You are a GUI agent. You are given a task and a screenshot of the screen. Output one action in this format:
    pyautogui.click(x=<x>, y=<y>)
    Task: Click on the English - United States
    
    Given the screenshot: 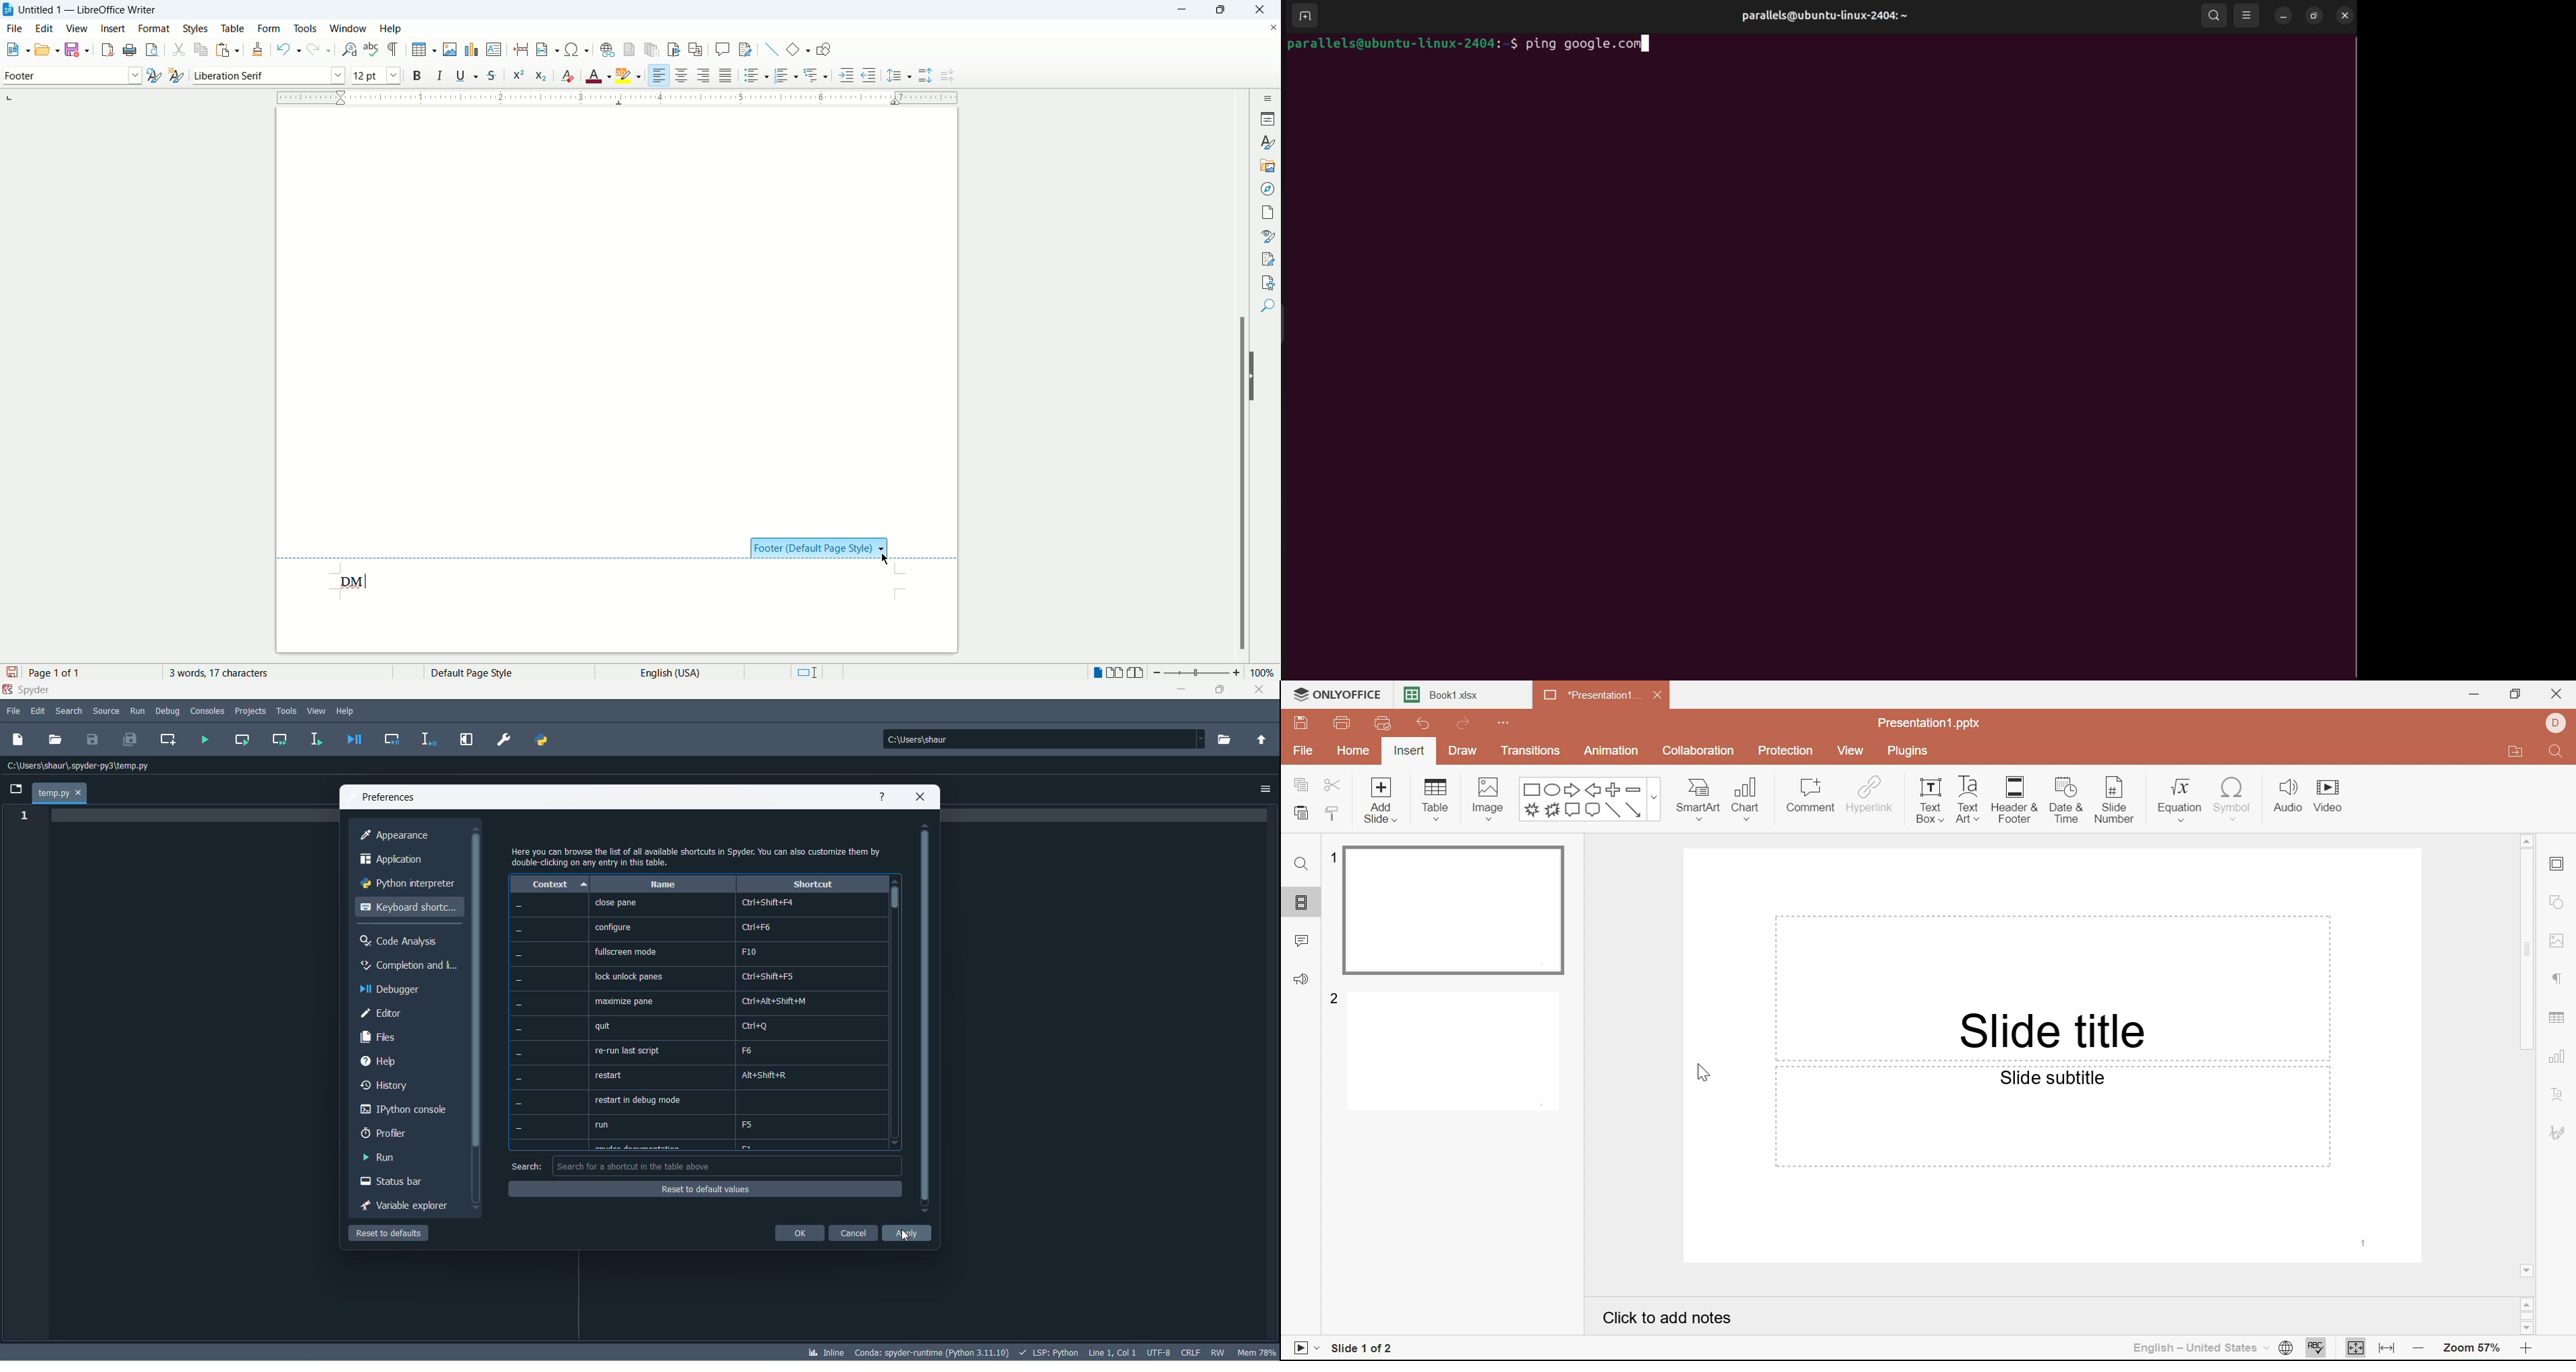 What is the action you would take?
    pyautogui.click(x=2199, y=1348)
    